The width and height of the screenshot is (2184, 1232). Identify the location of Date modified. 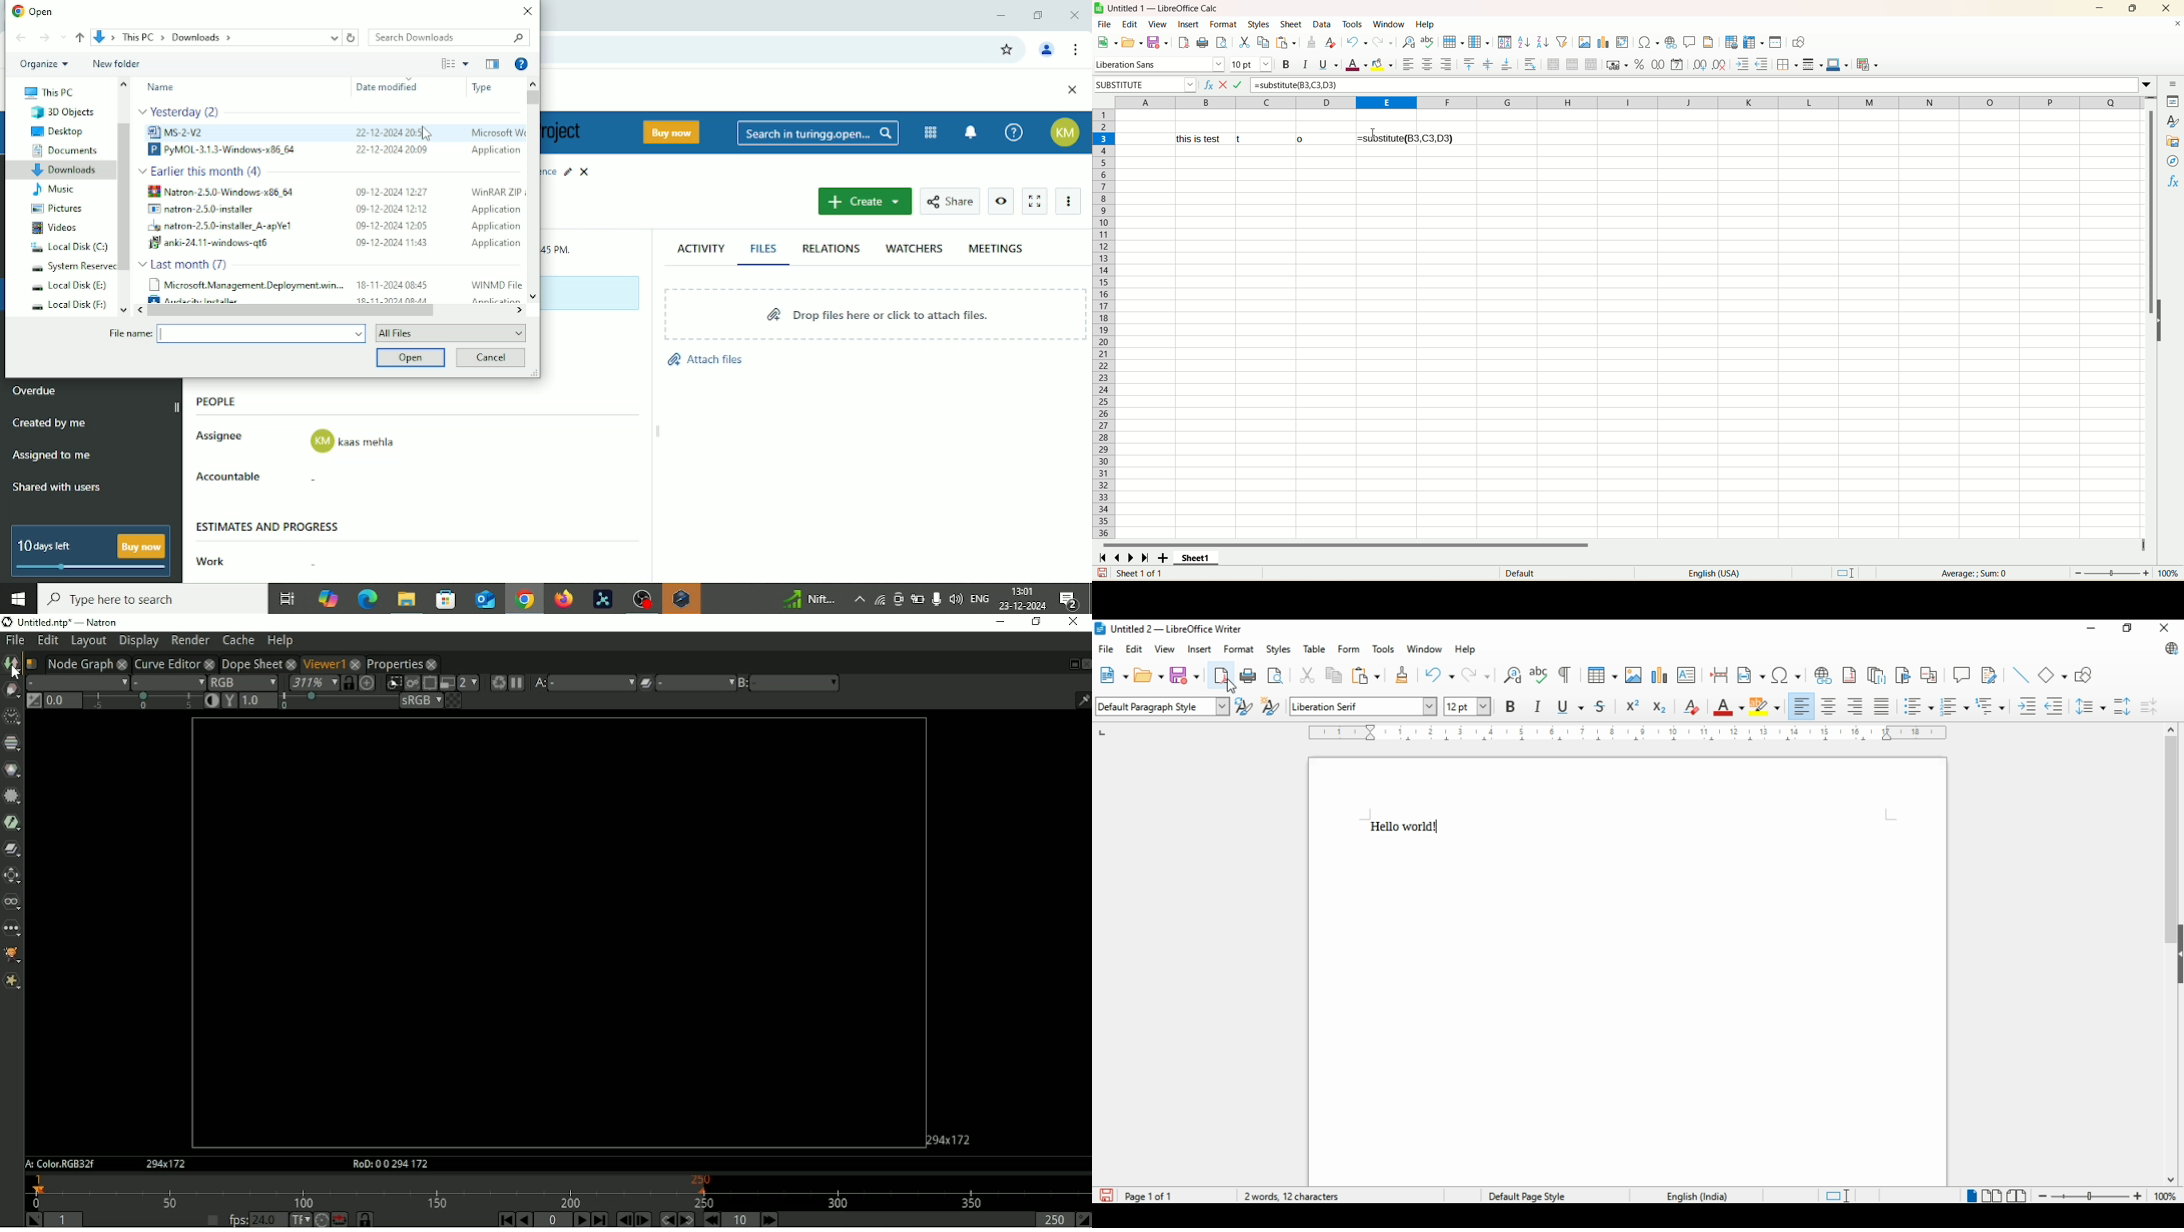
(384, 86).